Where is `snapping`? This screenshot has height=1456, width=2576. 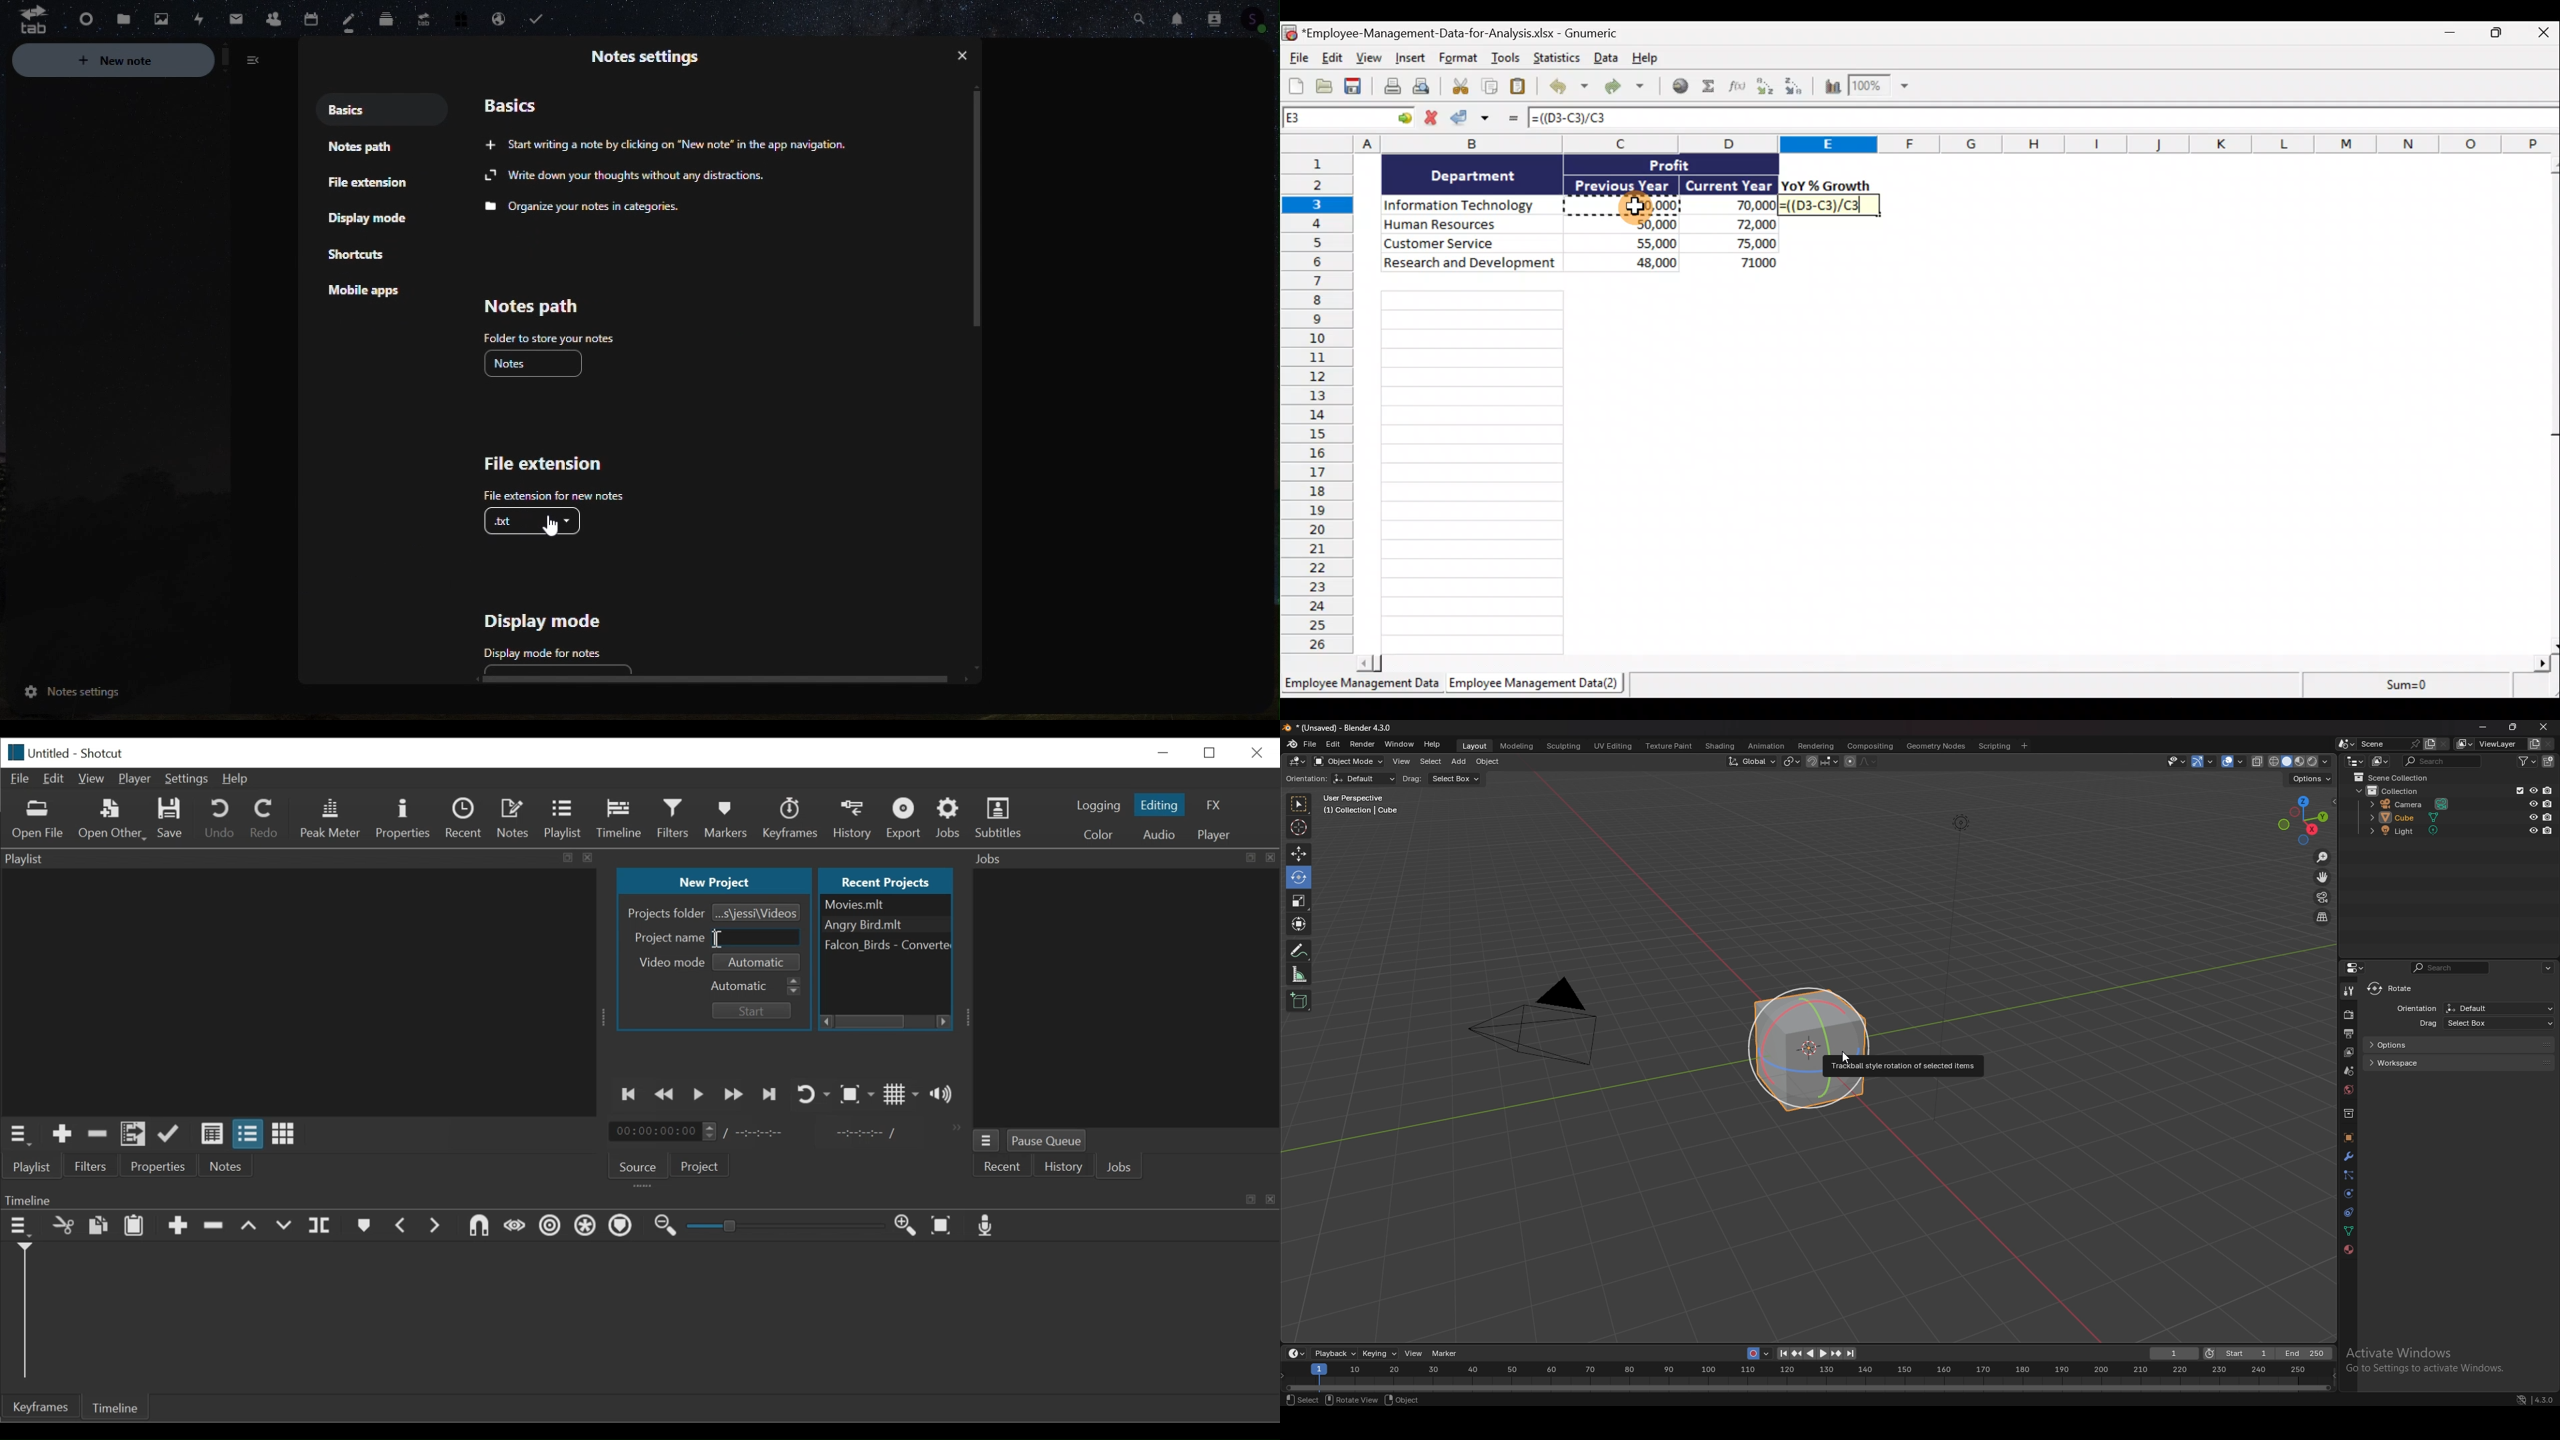 snapping is located at coordinates (1823, 761).